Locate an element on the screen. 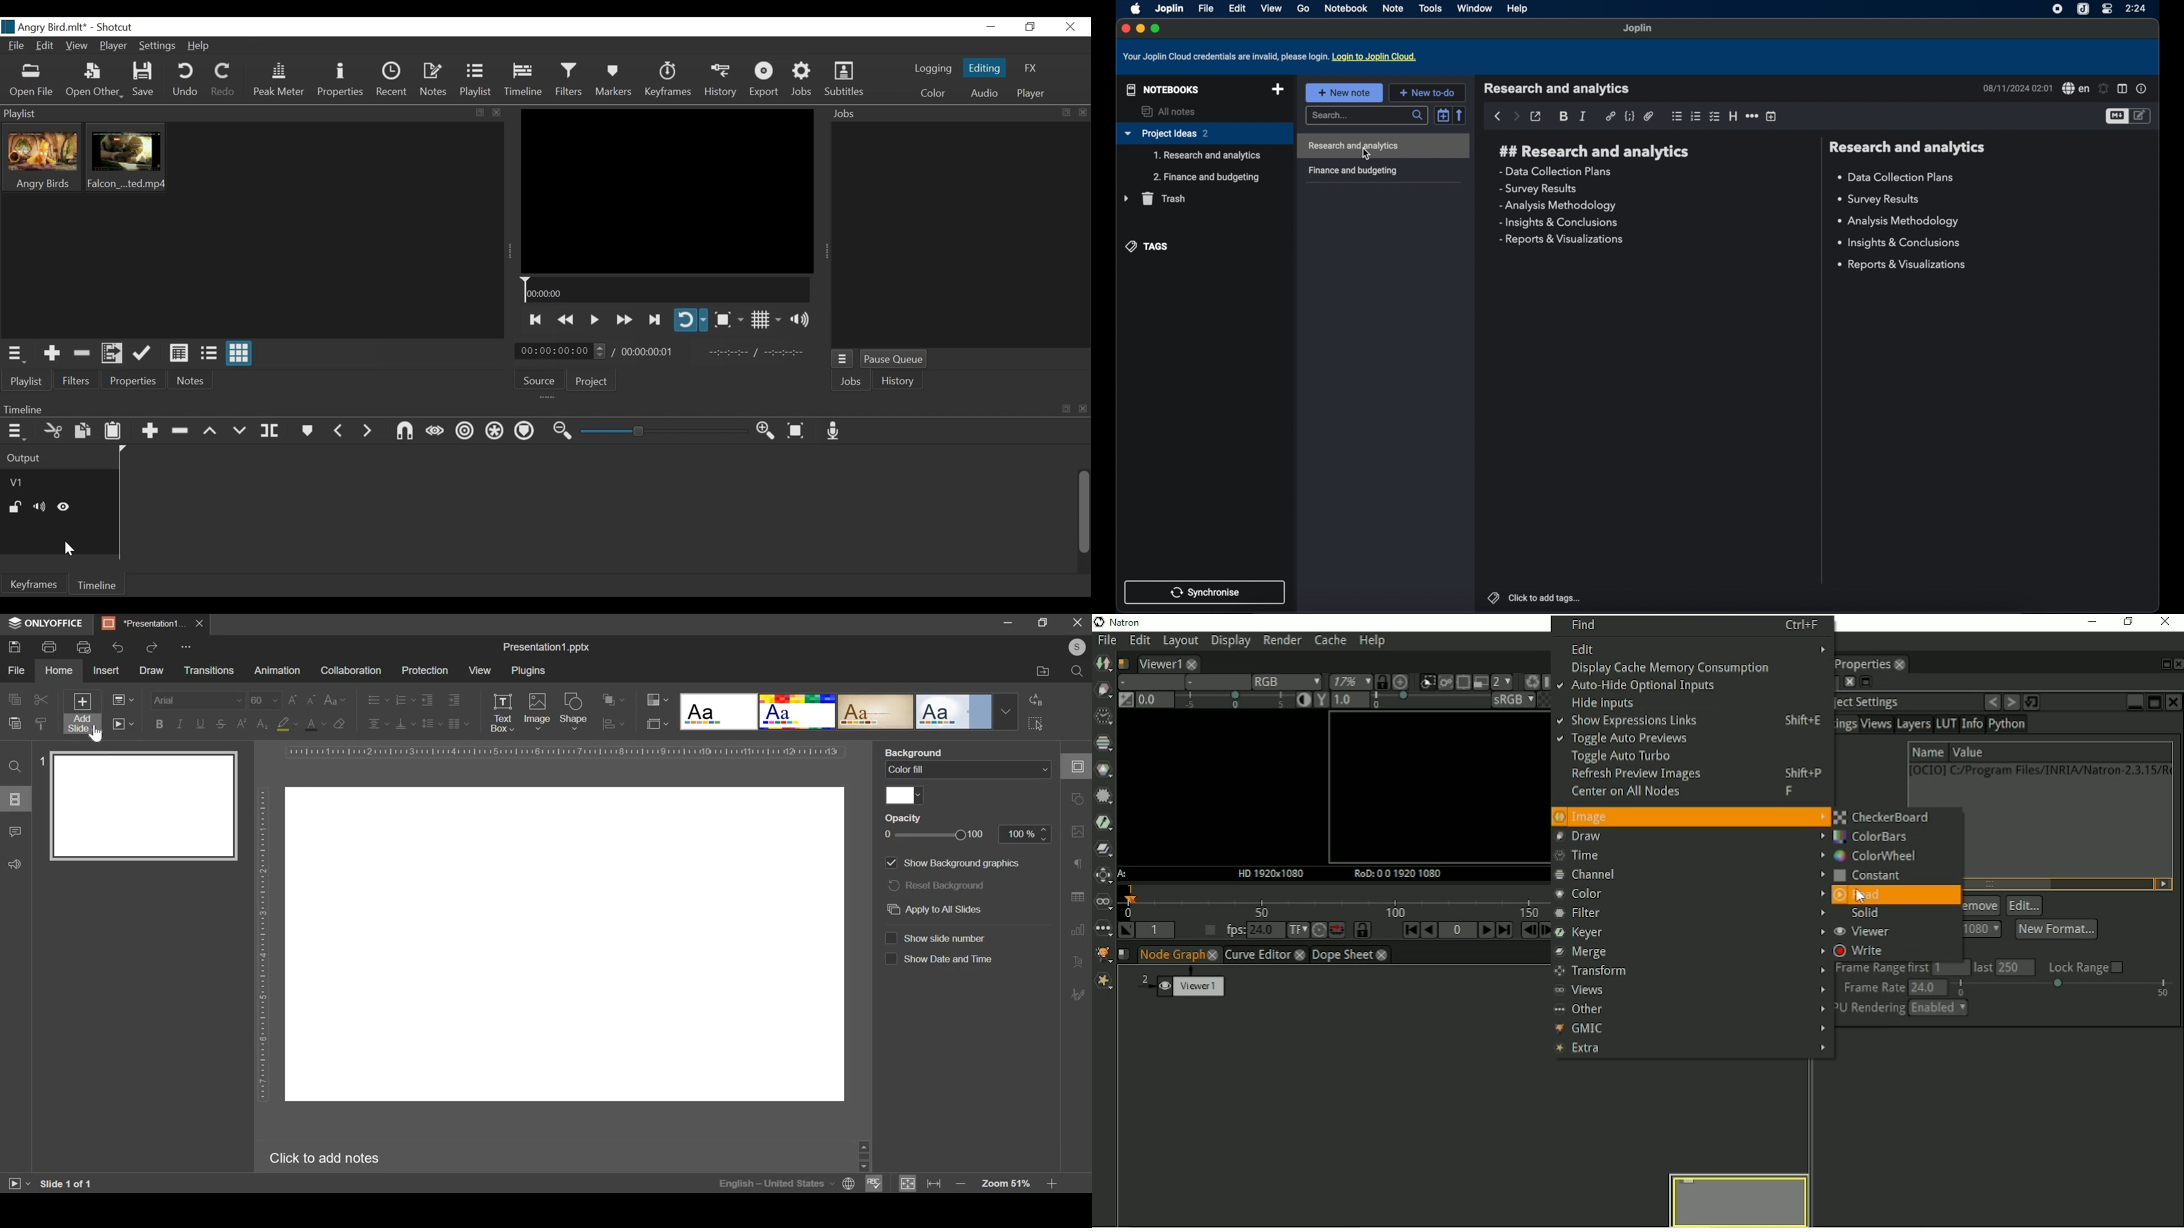 This screenshot has width=2184, height=1232. search is located at coordinates (1077, 671).